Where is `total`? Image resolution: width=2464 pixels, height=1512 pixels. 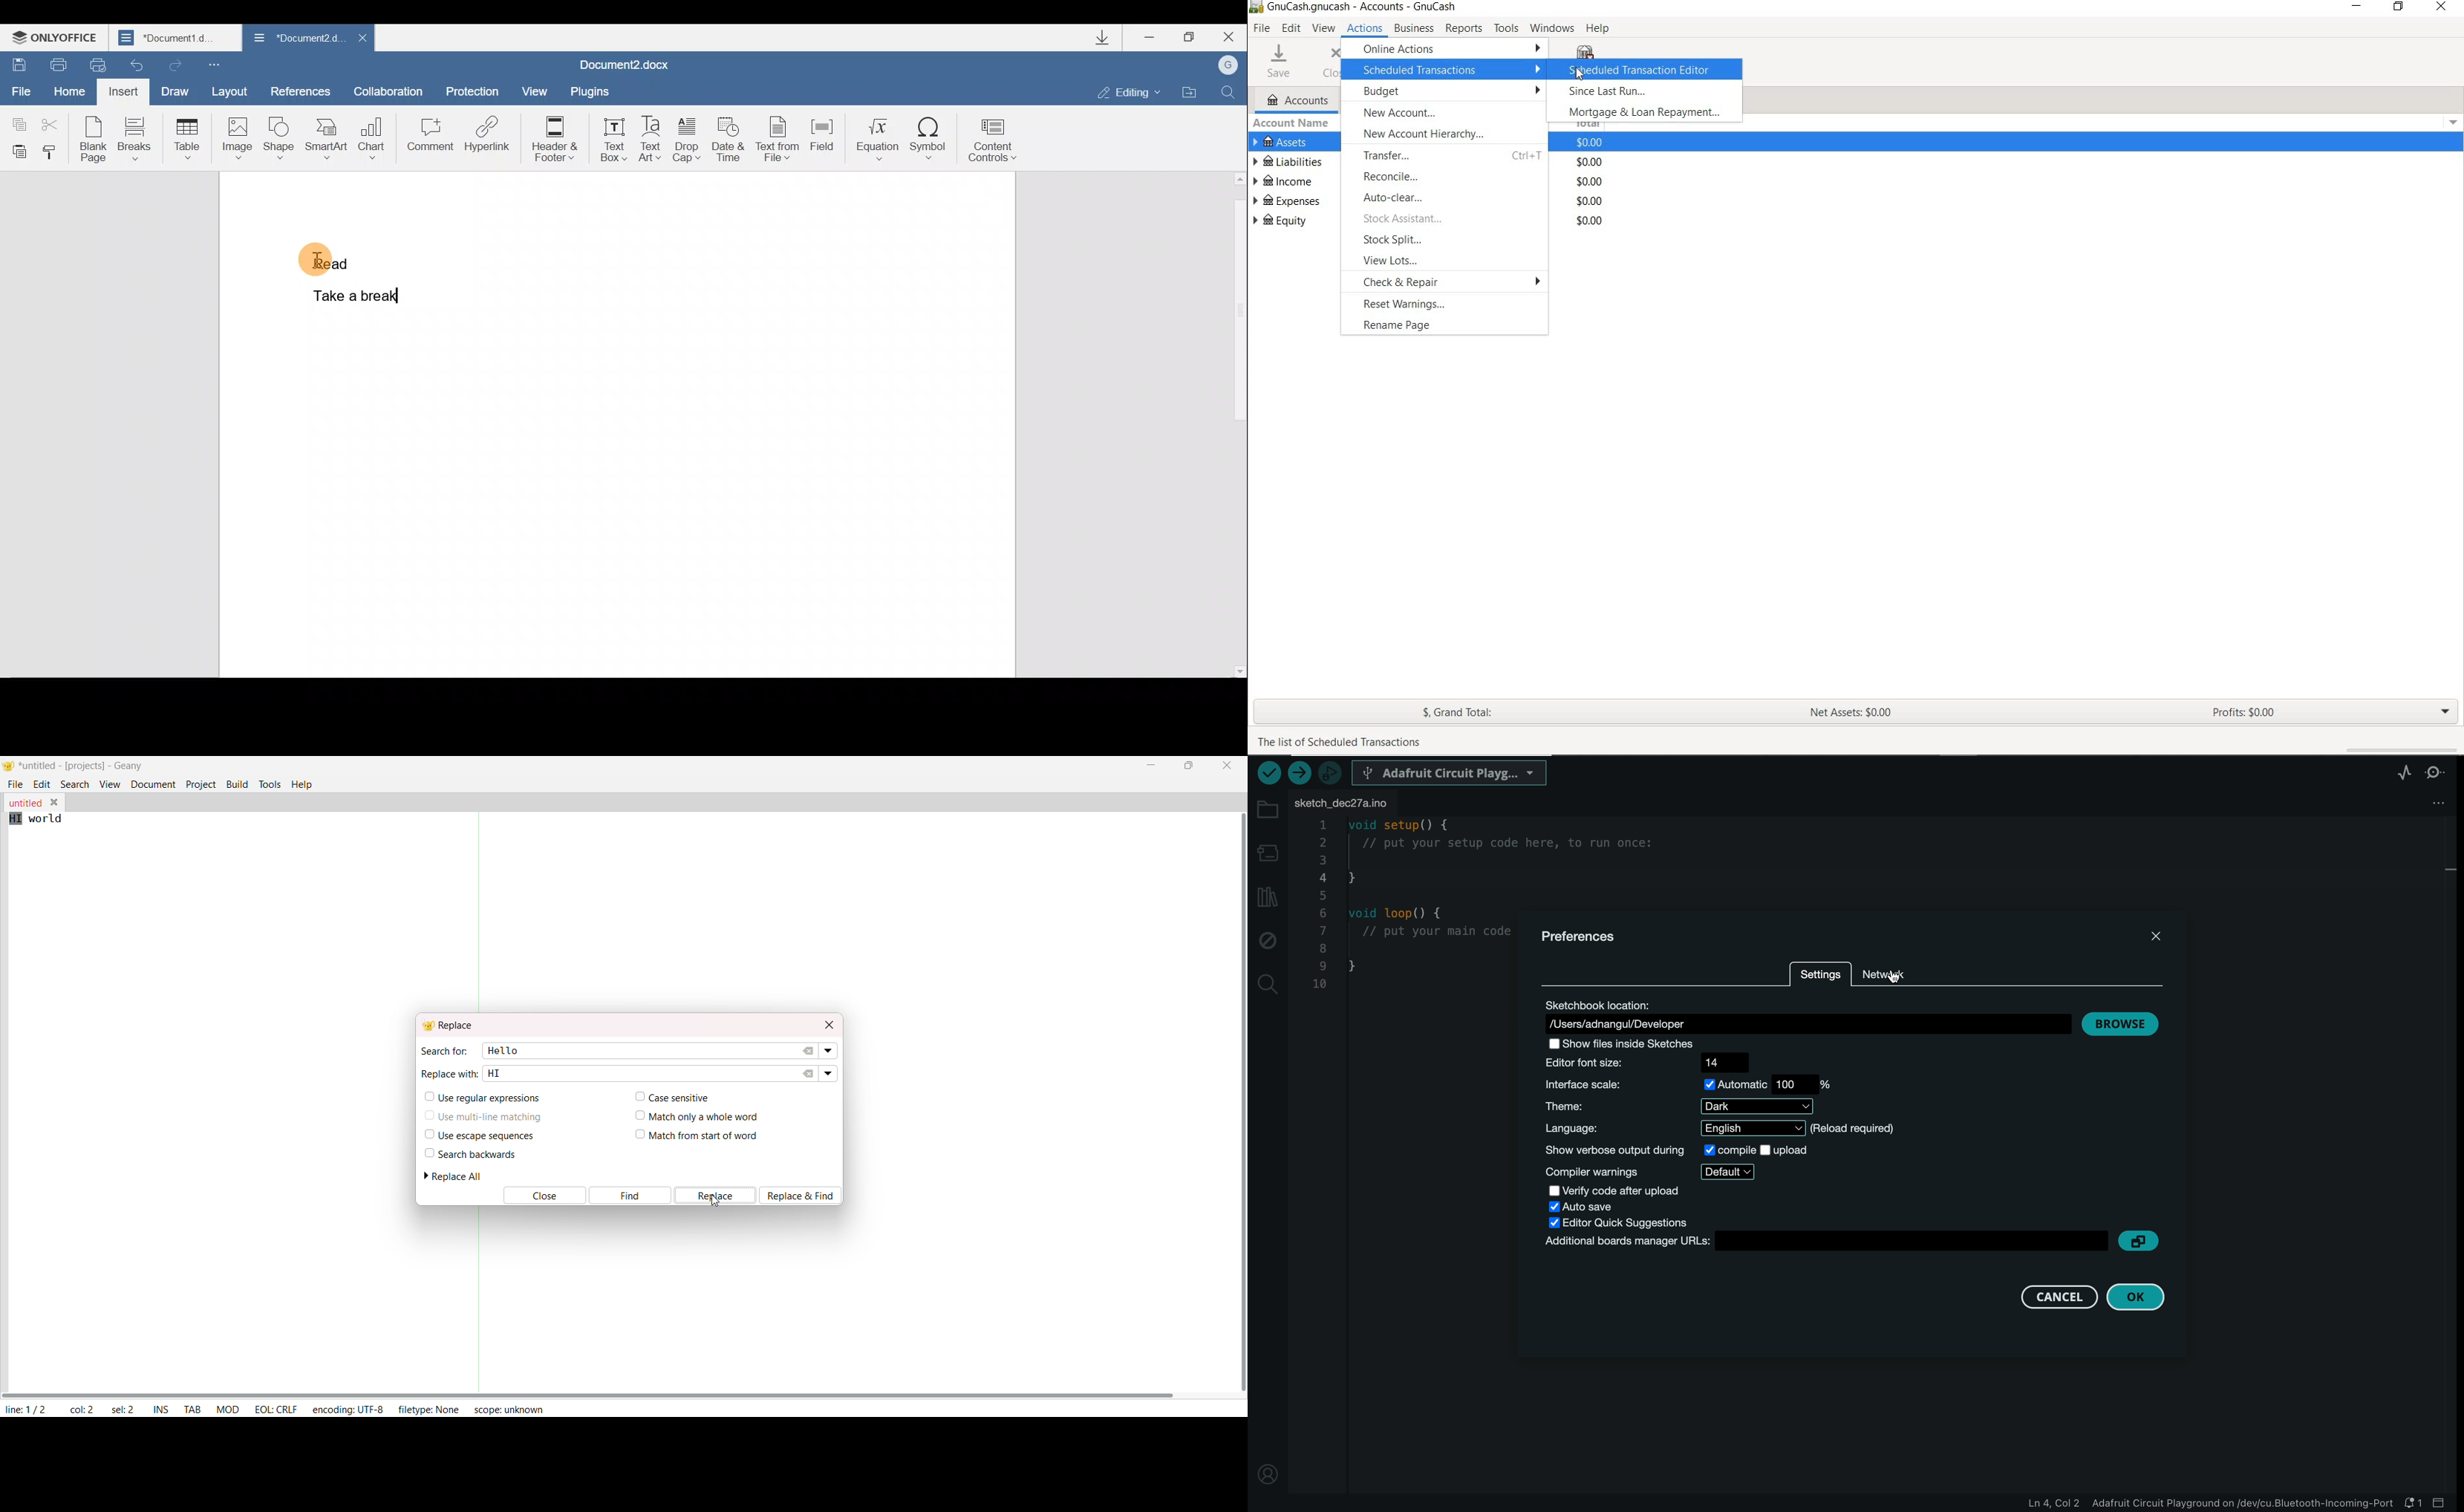 total is located at coordinates (1592, 161).